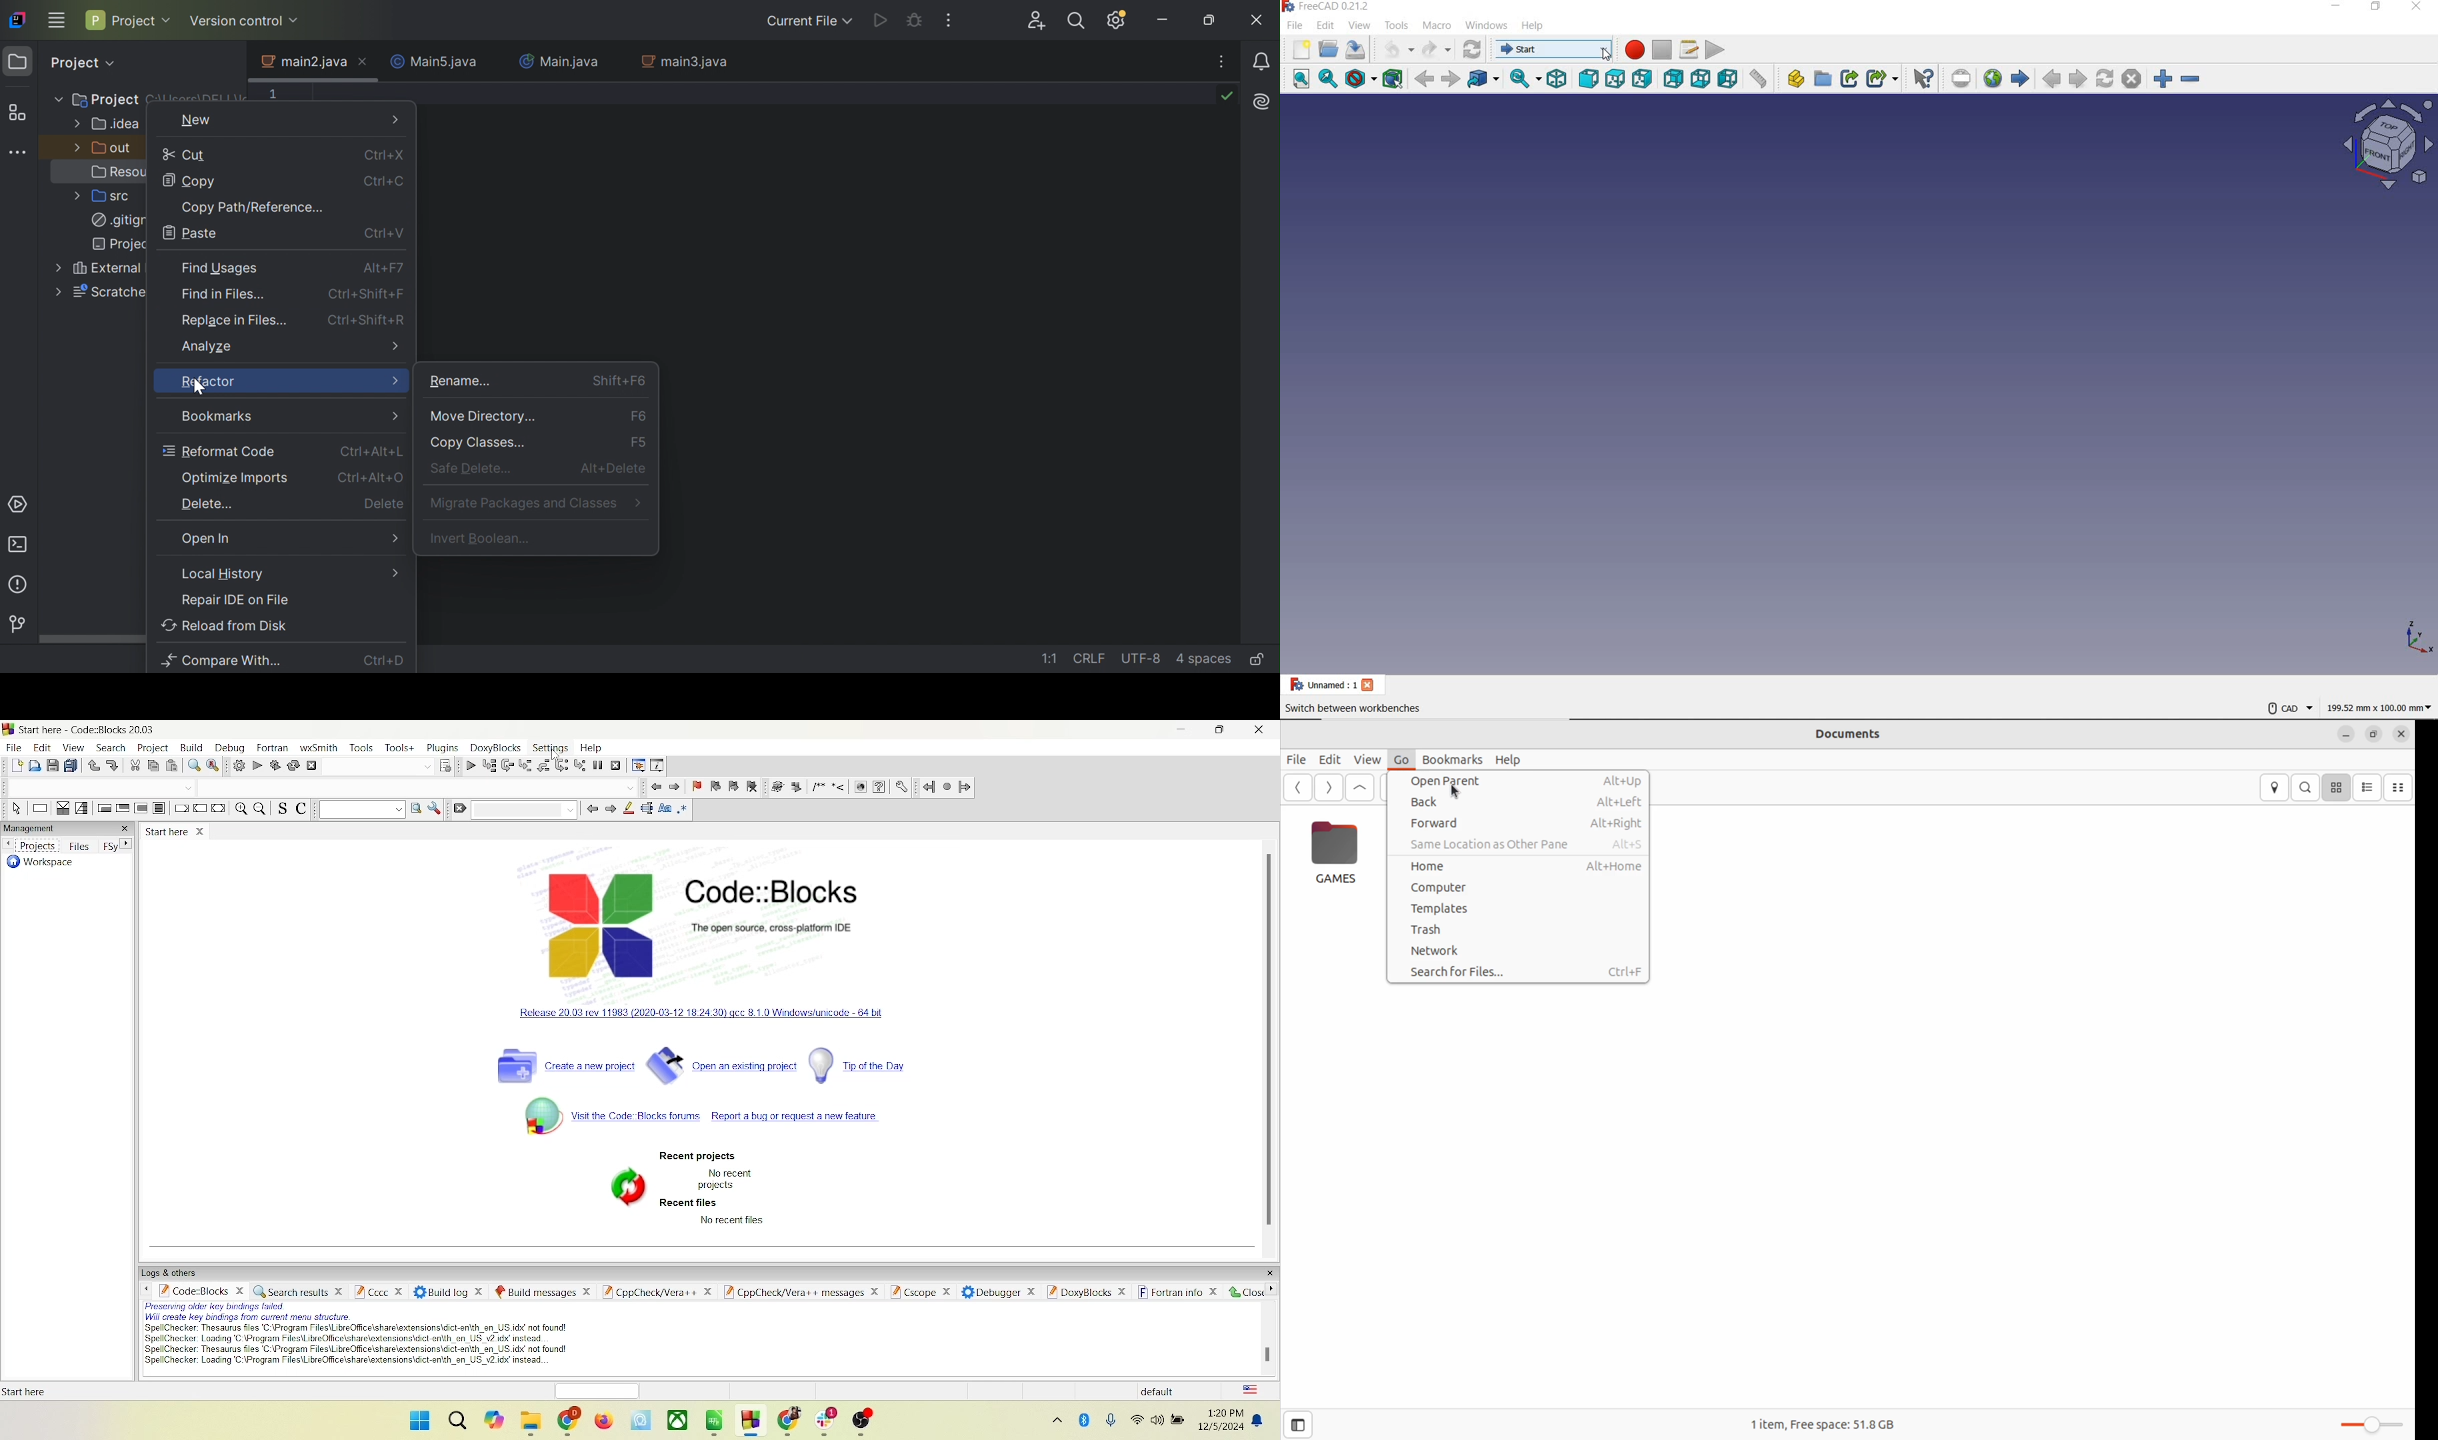 The width and height of the screenshot is (2464, 1456). Describe the element at coordinates (363, 747) in the screenshot. I see `tools` at that location.